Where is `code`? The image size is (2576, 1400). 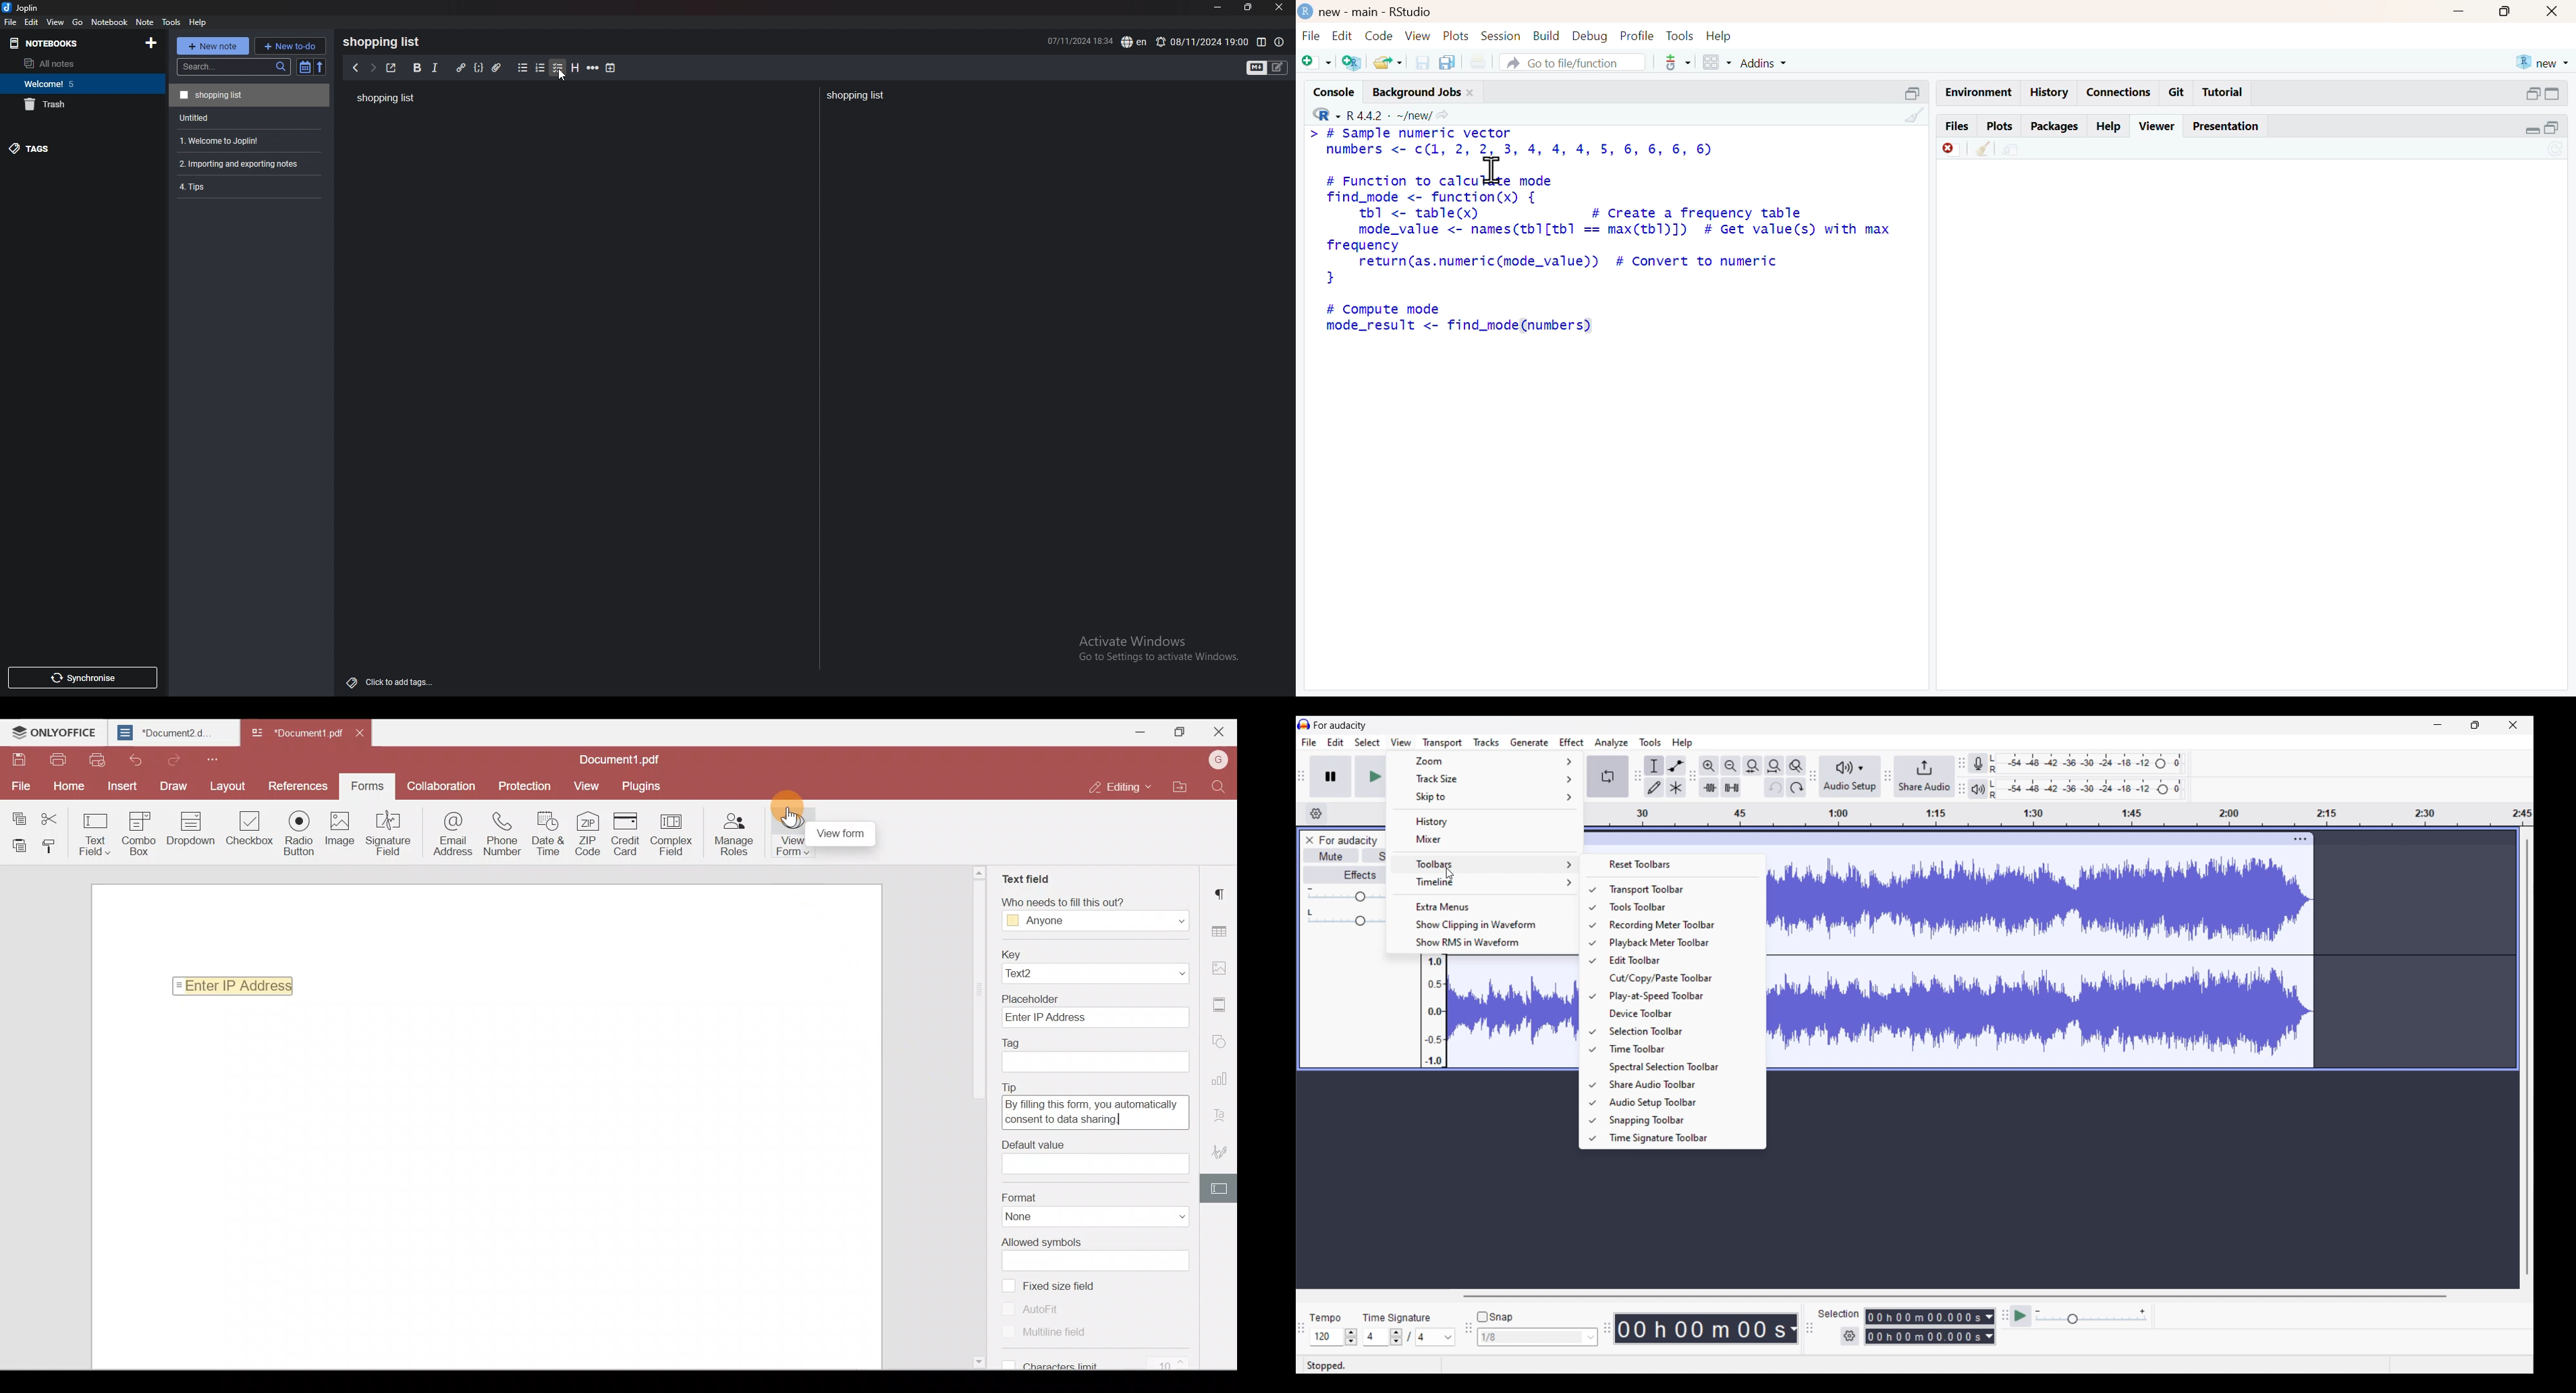
code is located at coordinates (478, 68).